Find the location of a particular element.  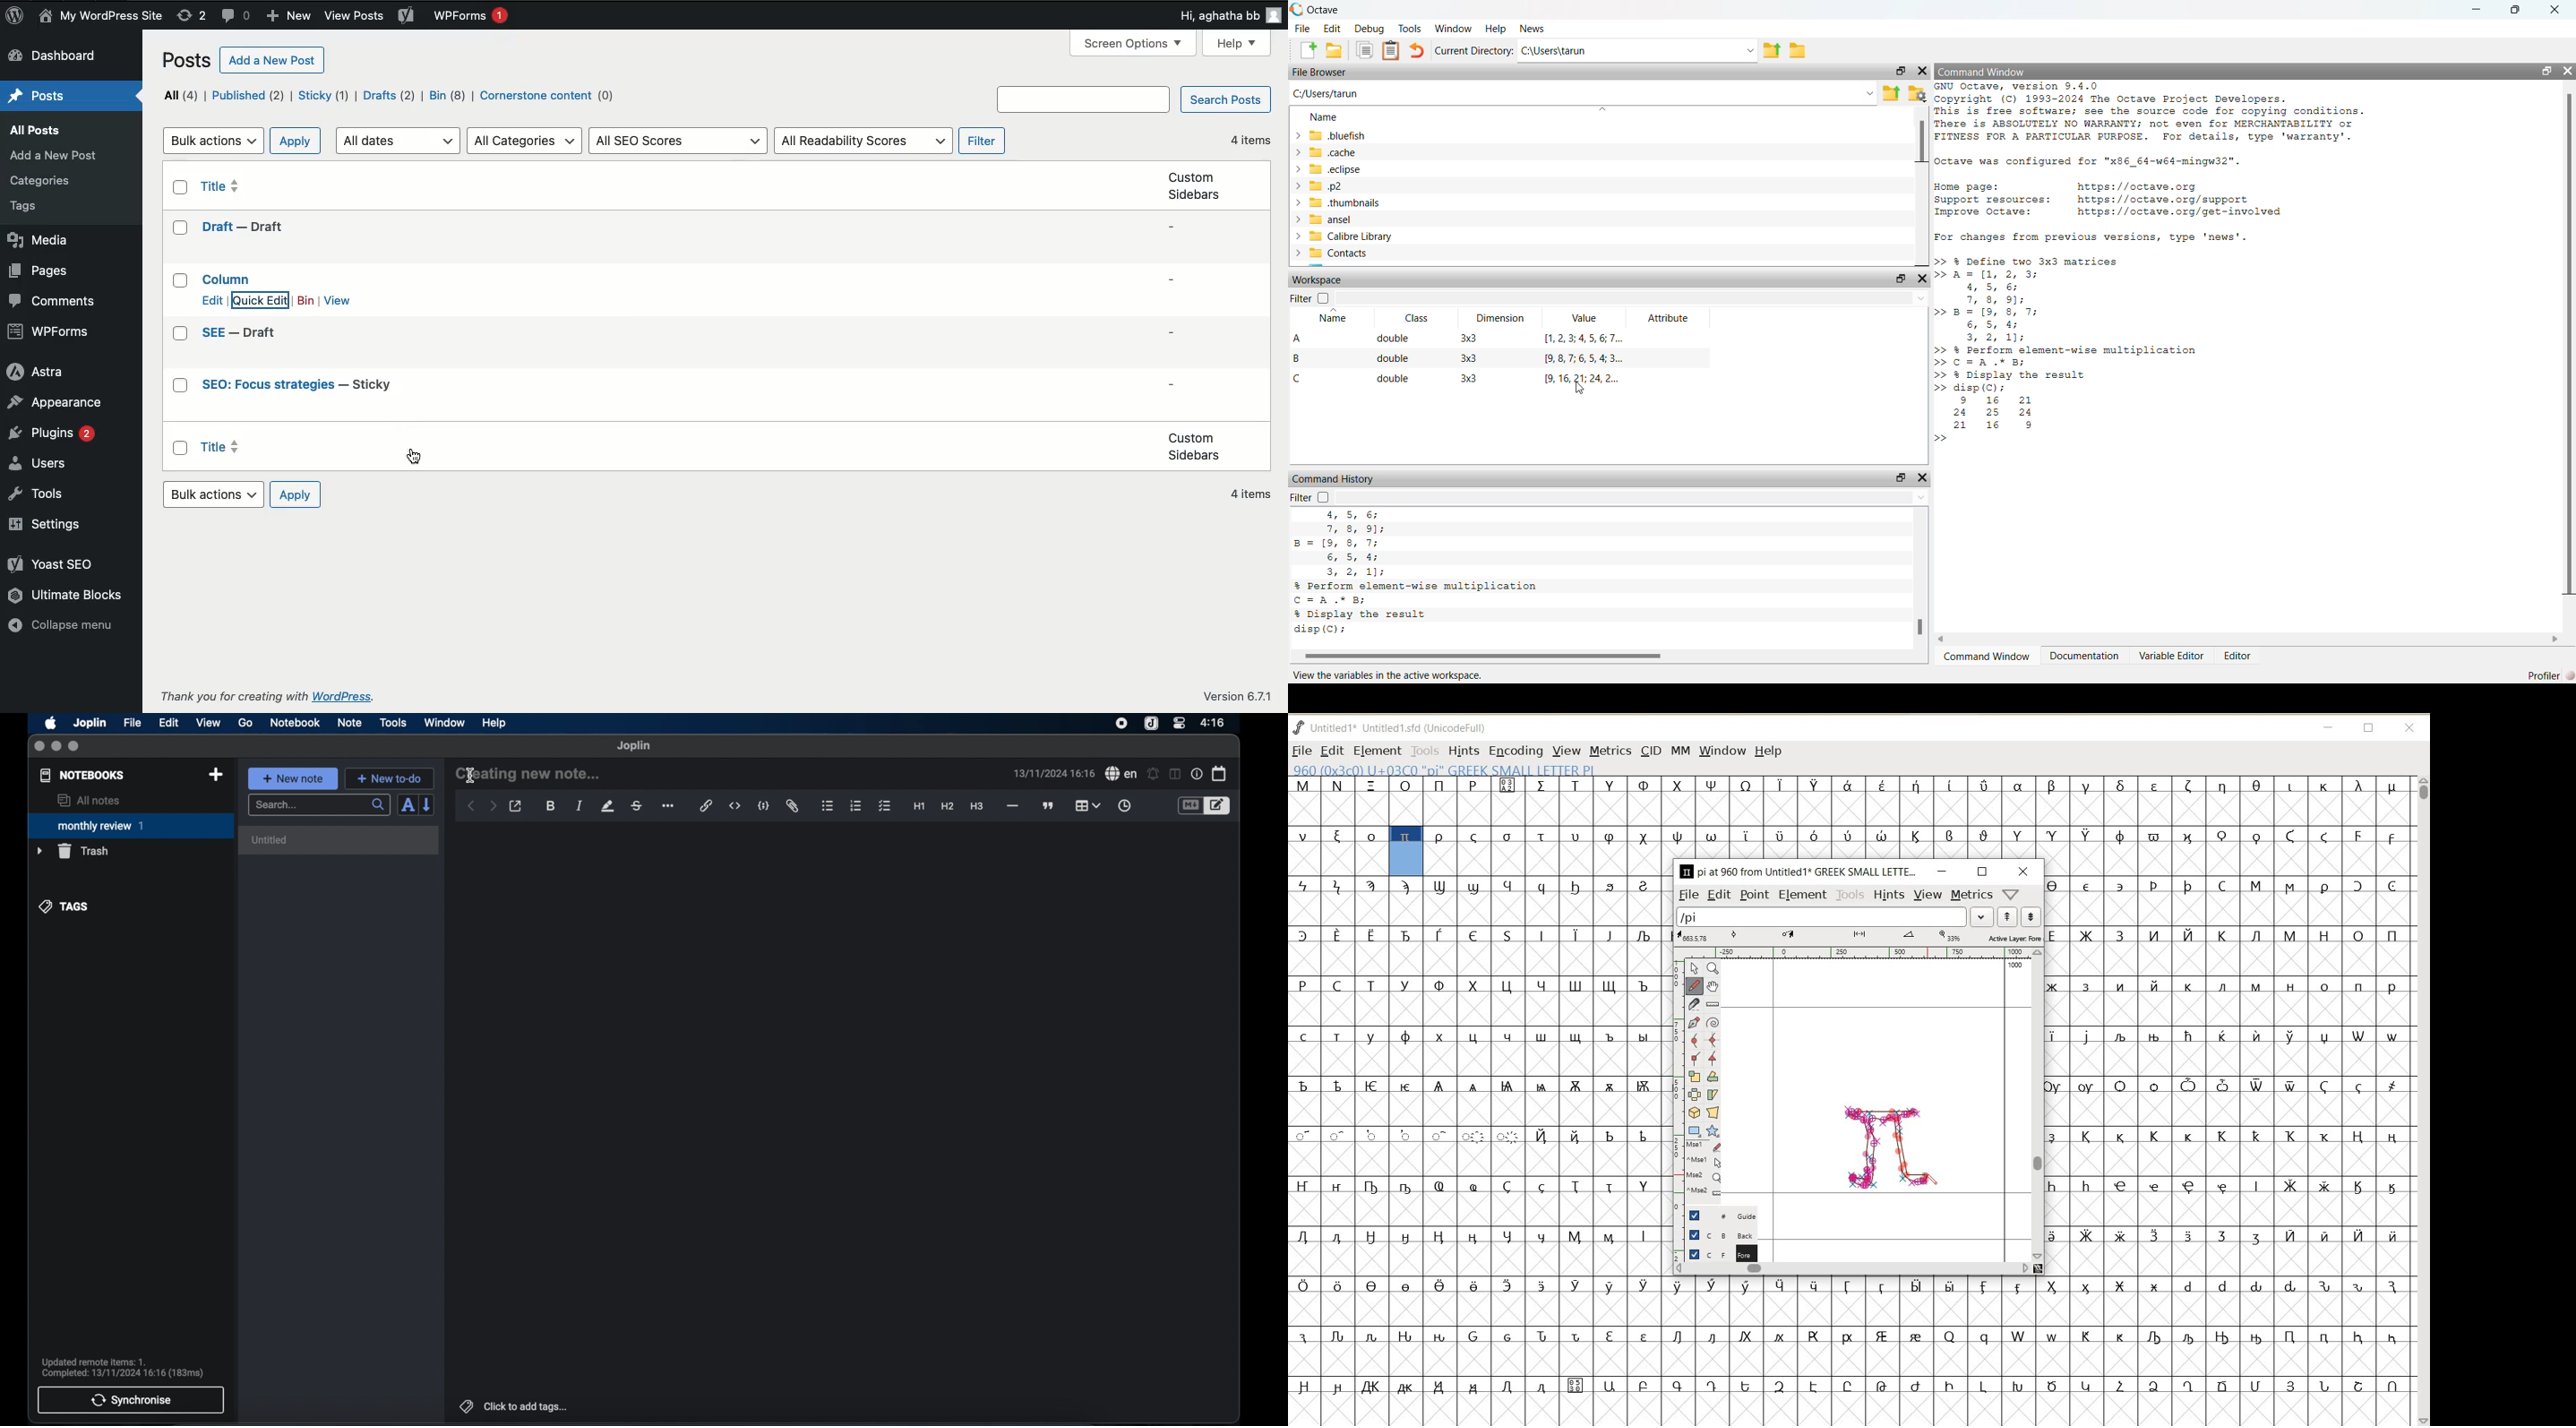

joplin is located at coordinates (634, 745).